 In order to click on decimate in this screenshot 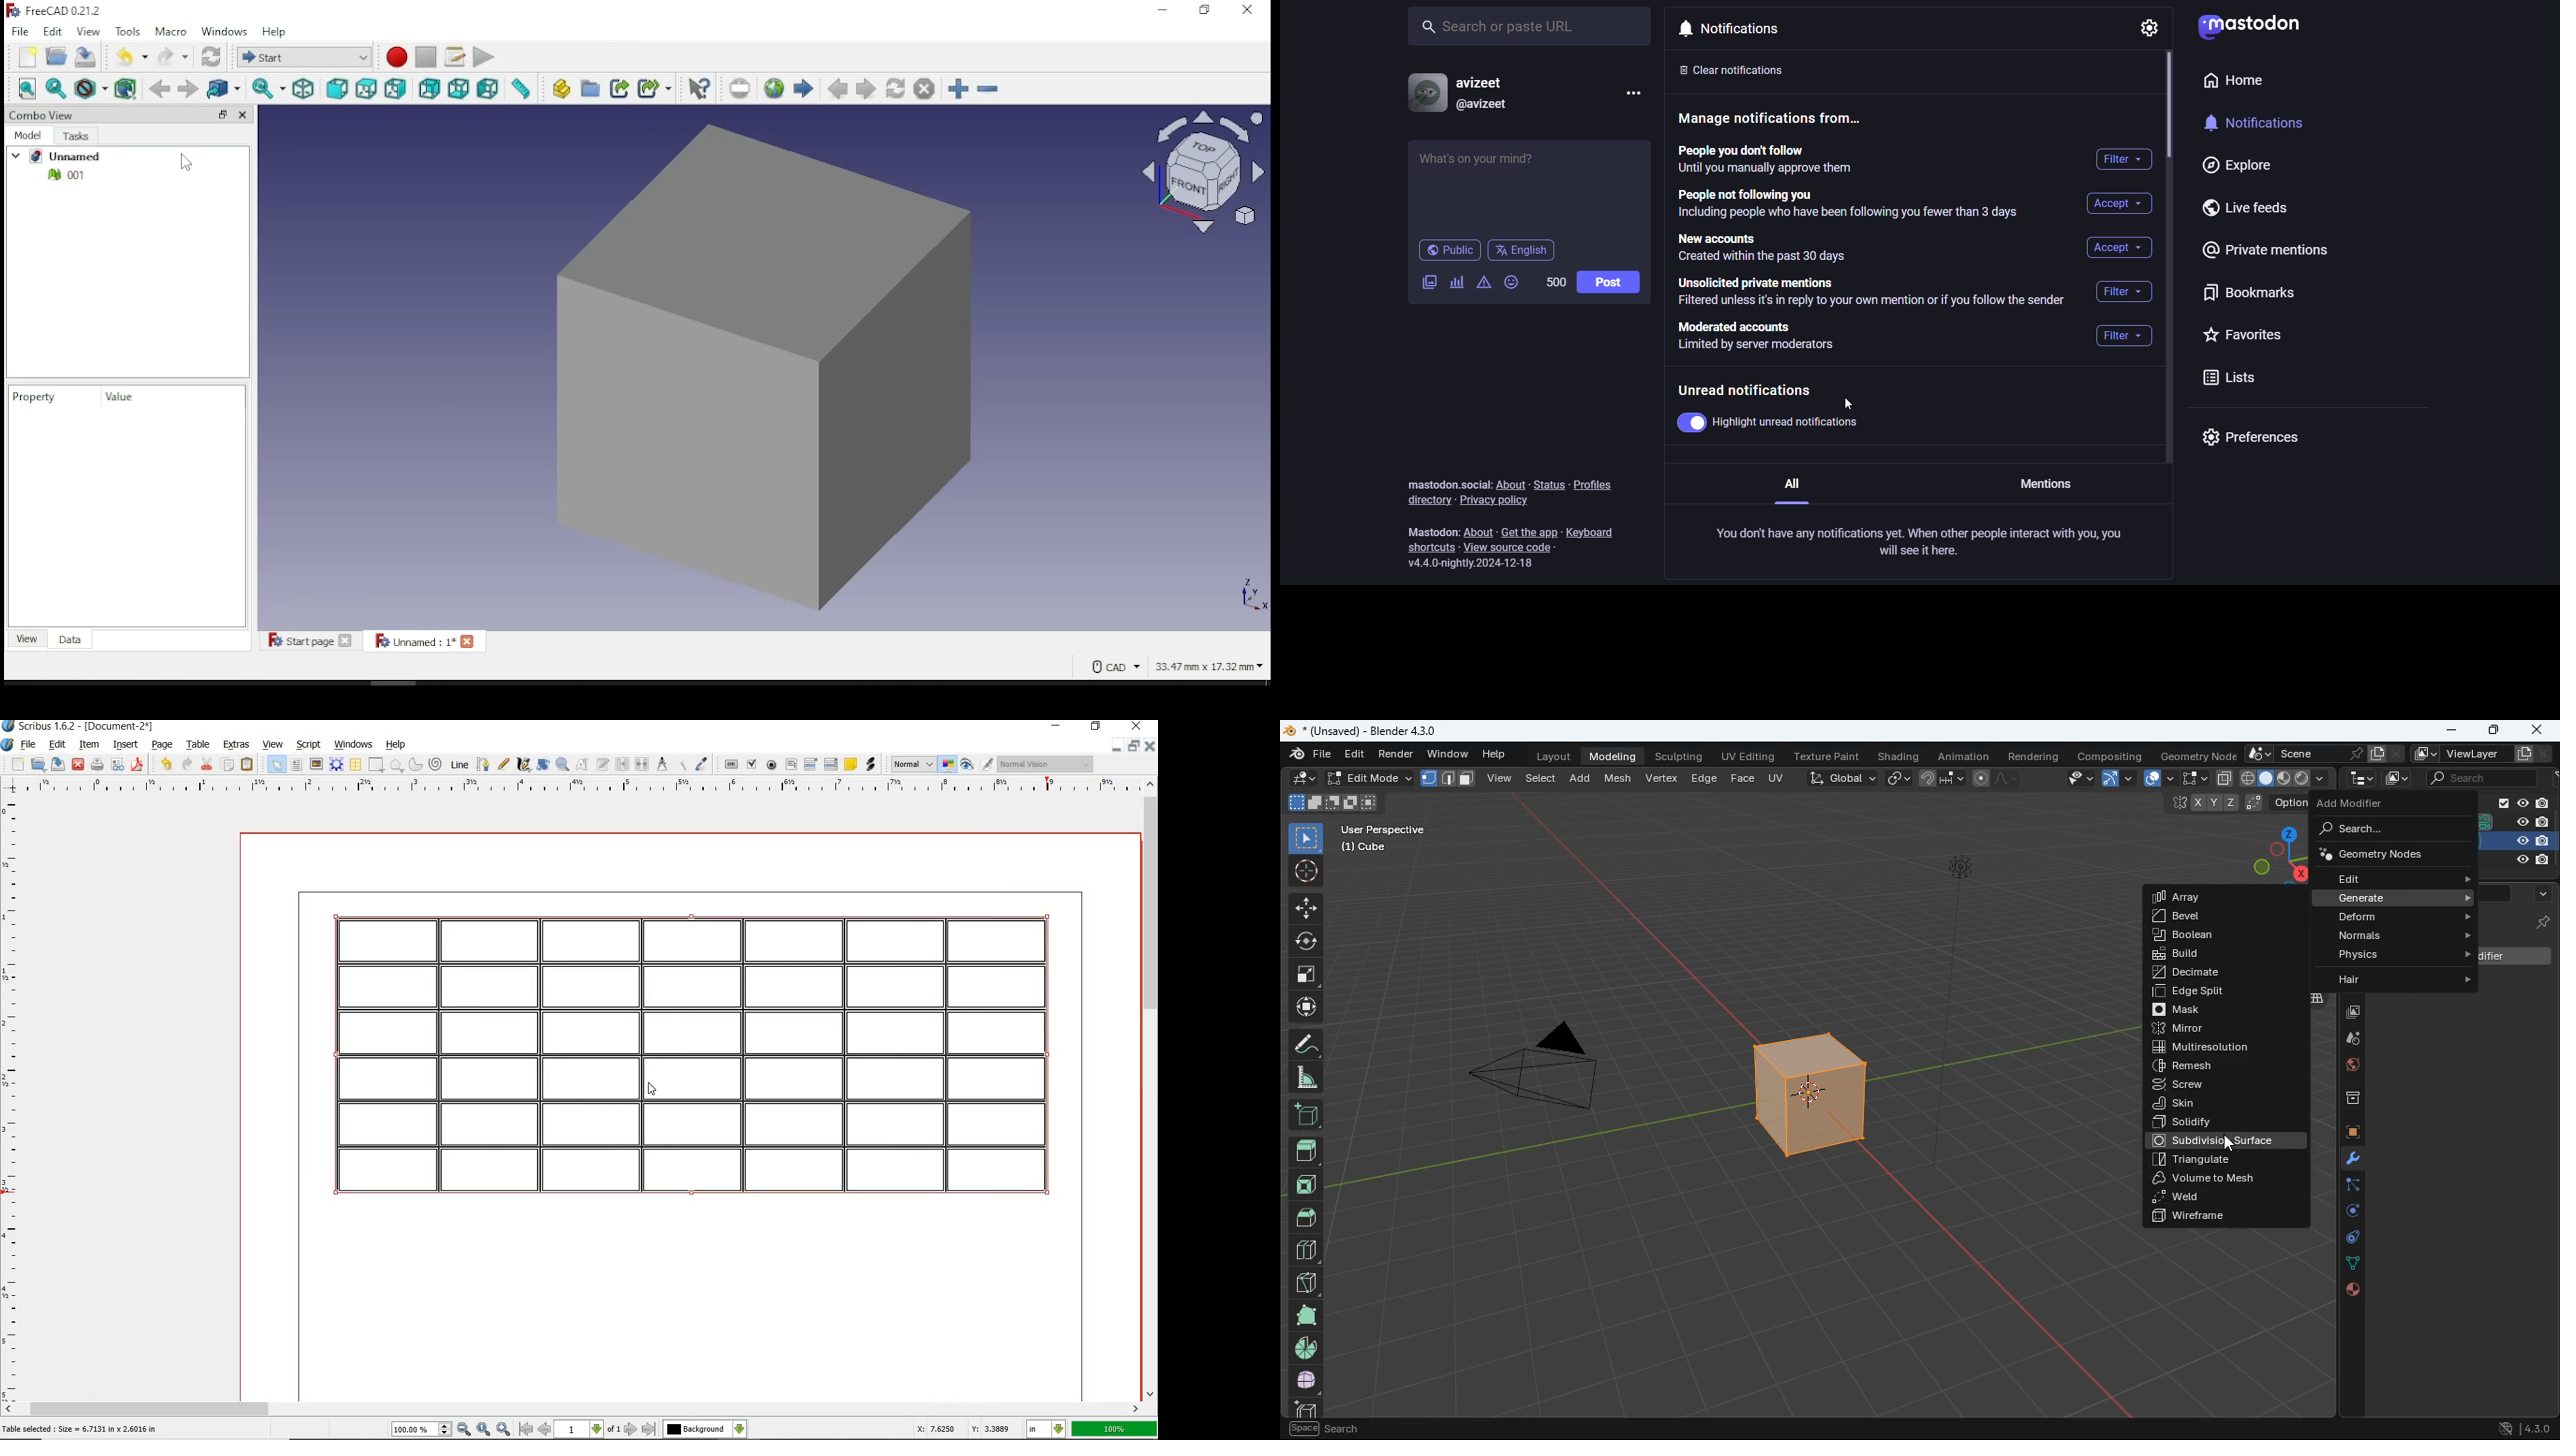, I will do `click(2203, 976)`.